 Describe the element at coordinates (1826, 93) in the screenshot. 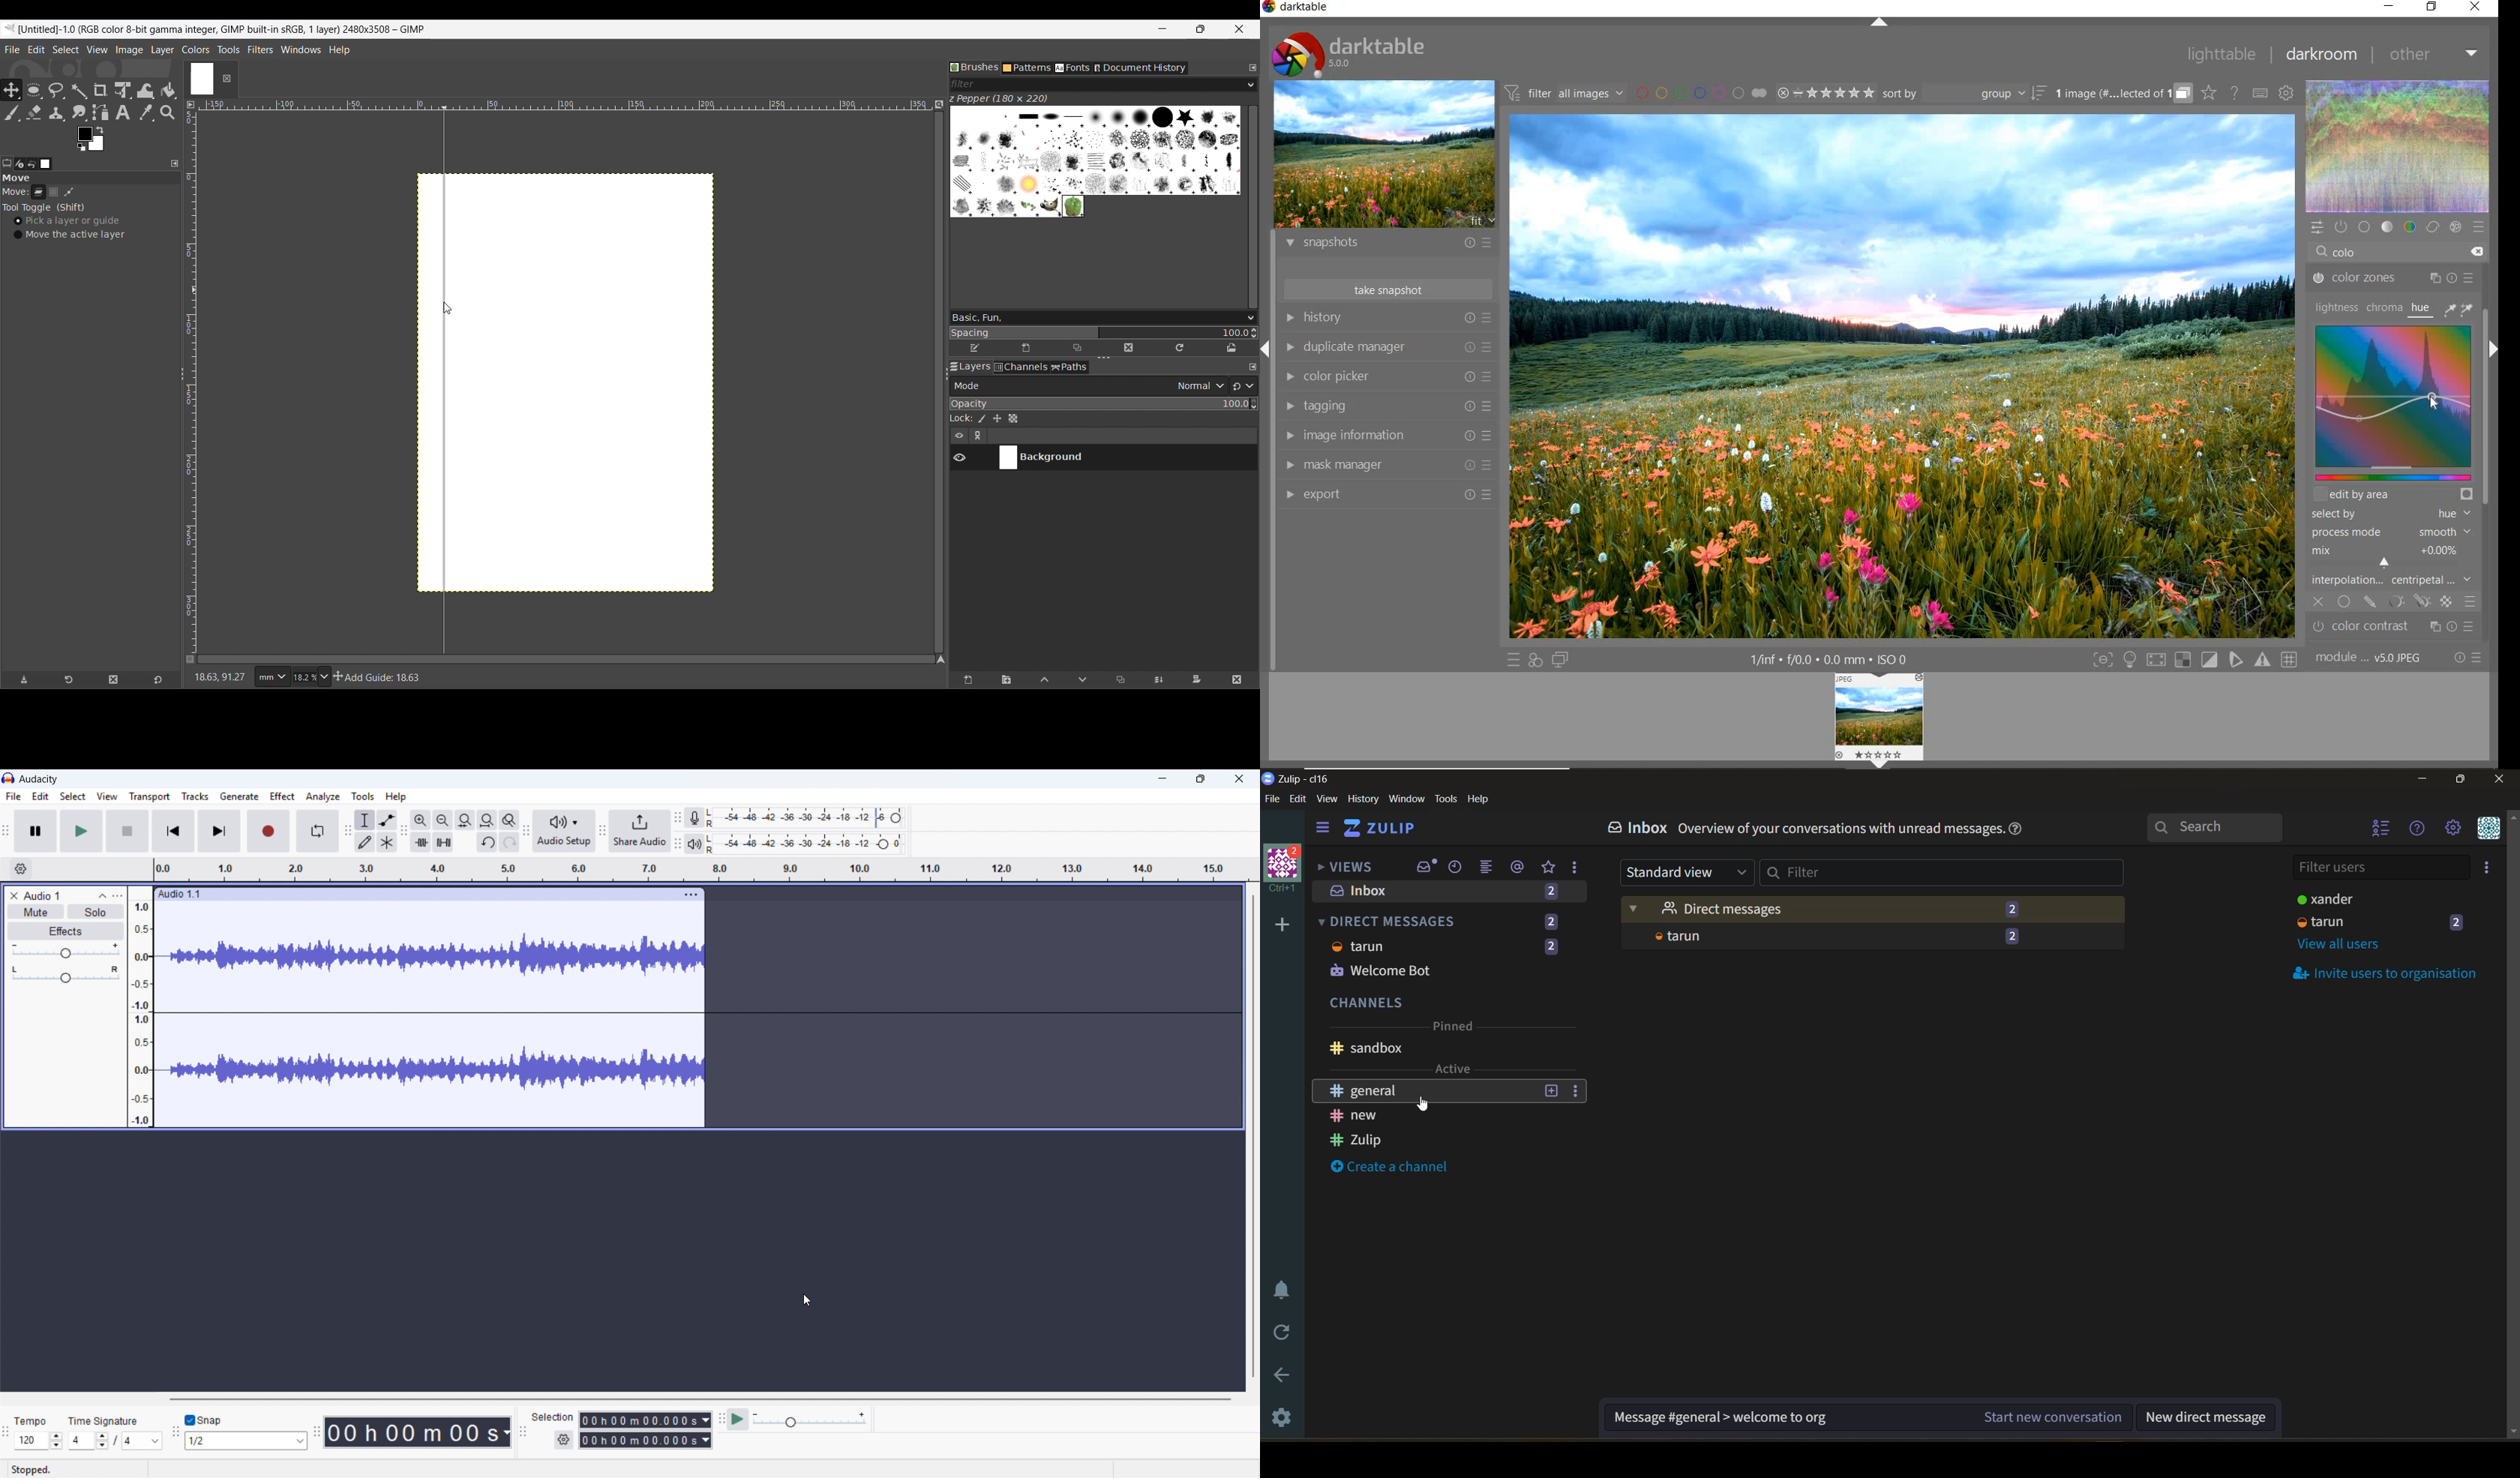

I see `range ratings for selected images` at that location.